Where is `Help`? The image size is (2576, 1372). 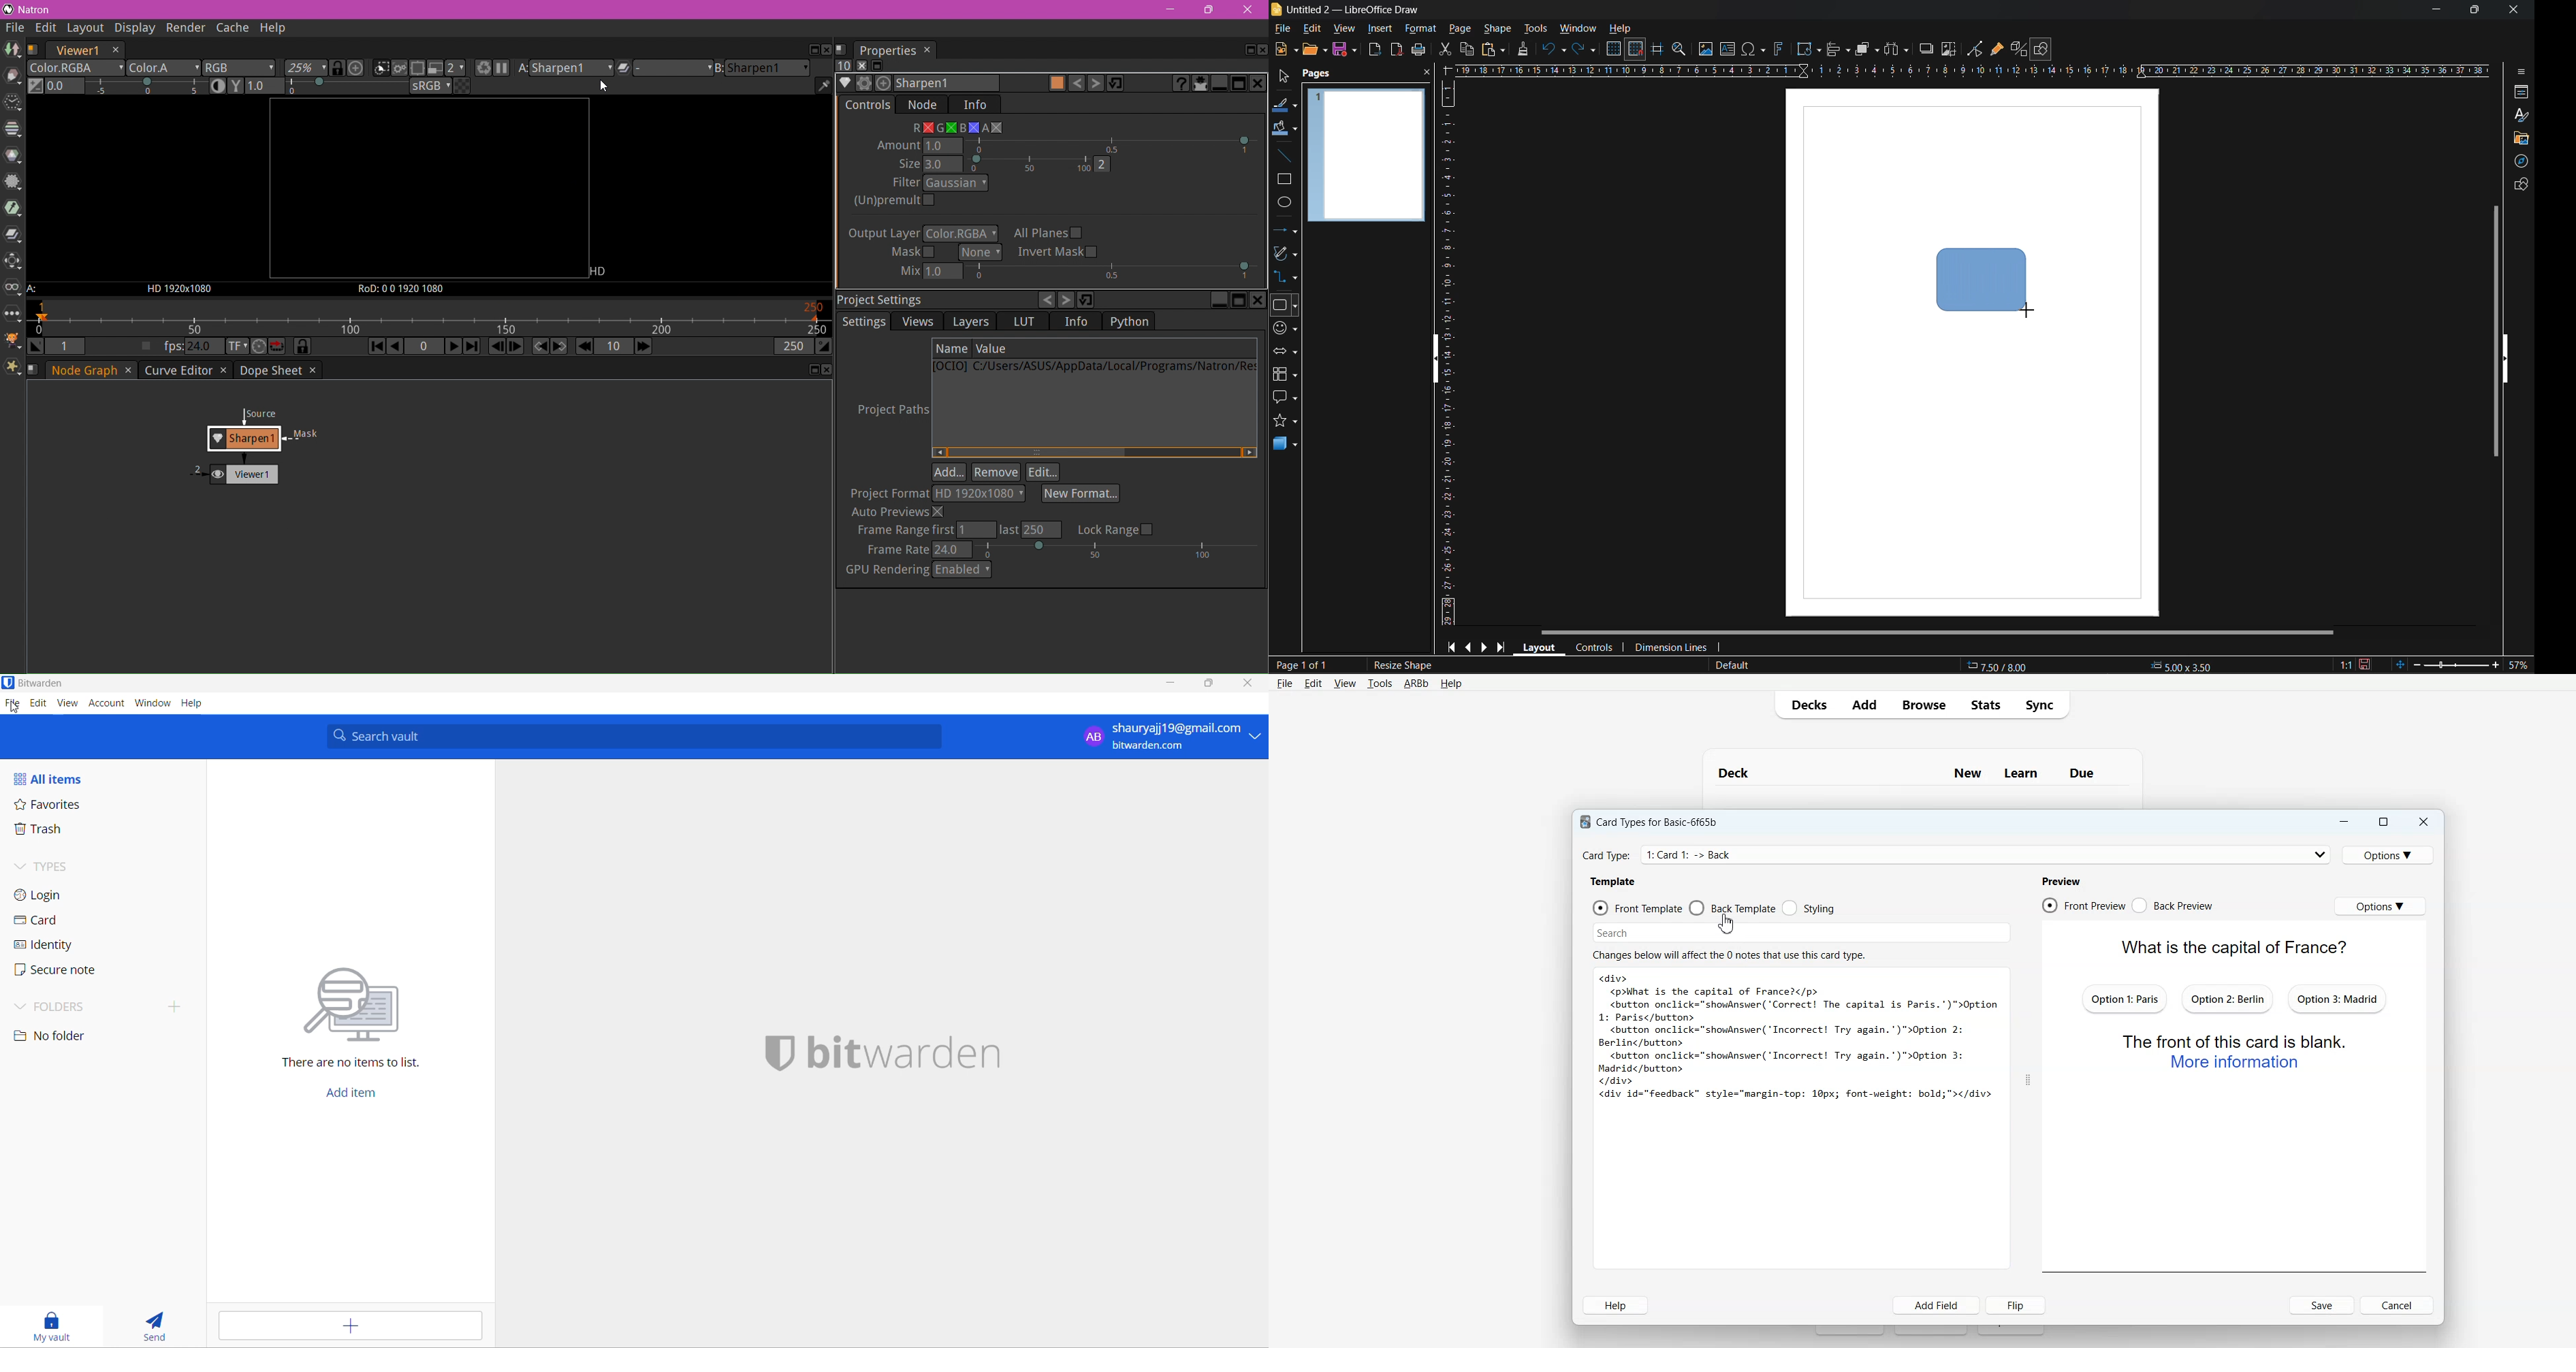
Help is located at coordinates (192, 703).